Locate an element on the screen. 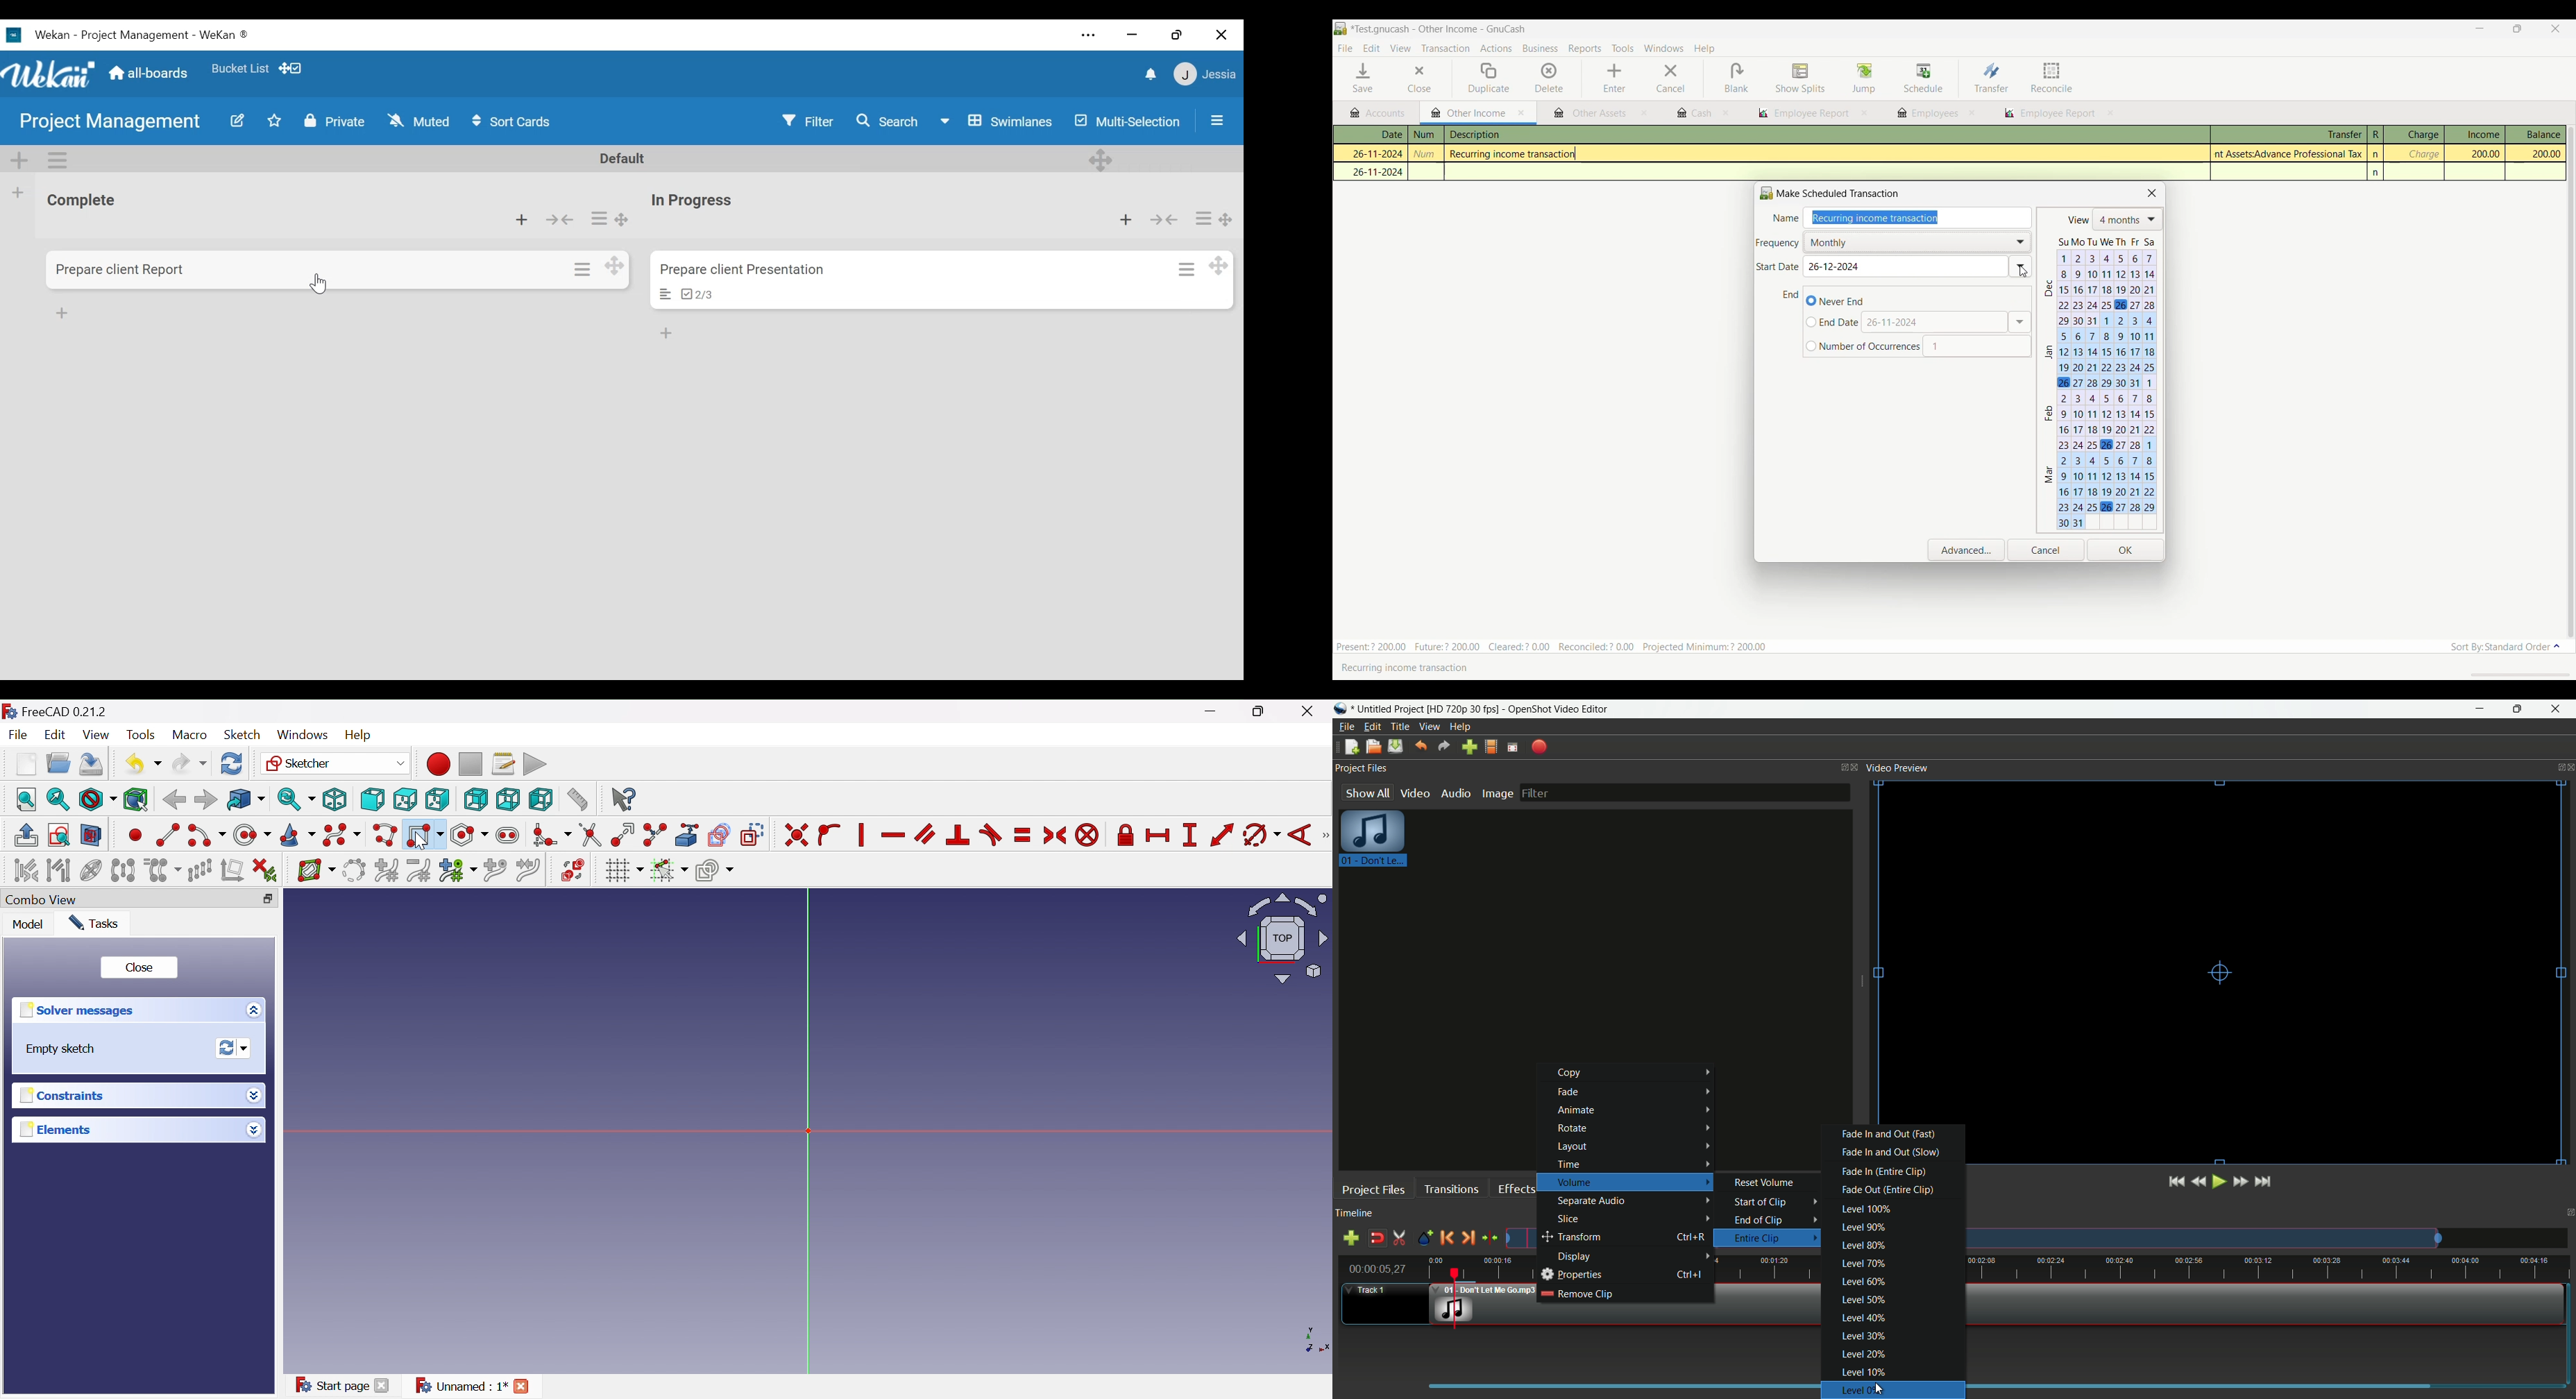 This screenshot has width=2576, height=1400. project files is located at coordinates (1362, 769).